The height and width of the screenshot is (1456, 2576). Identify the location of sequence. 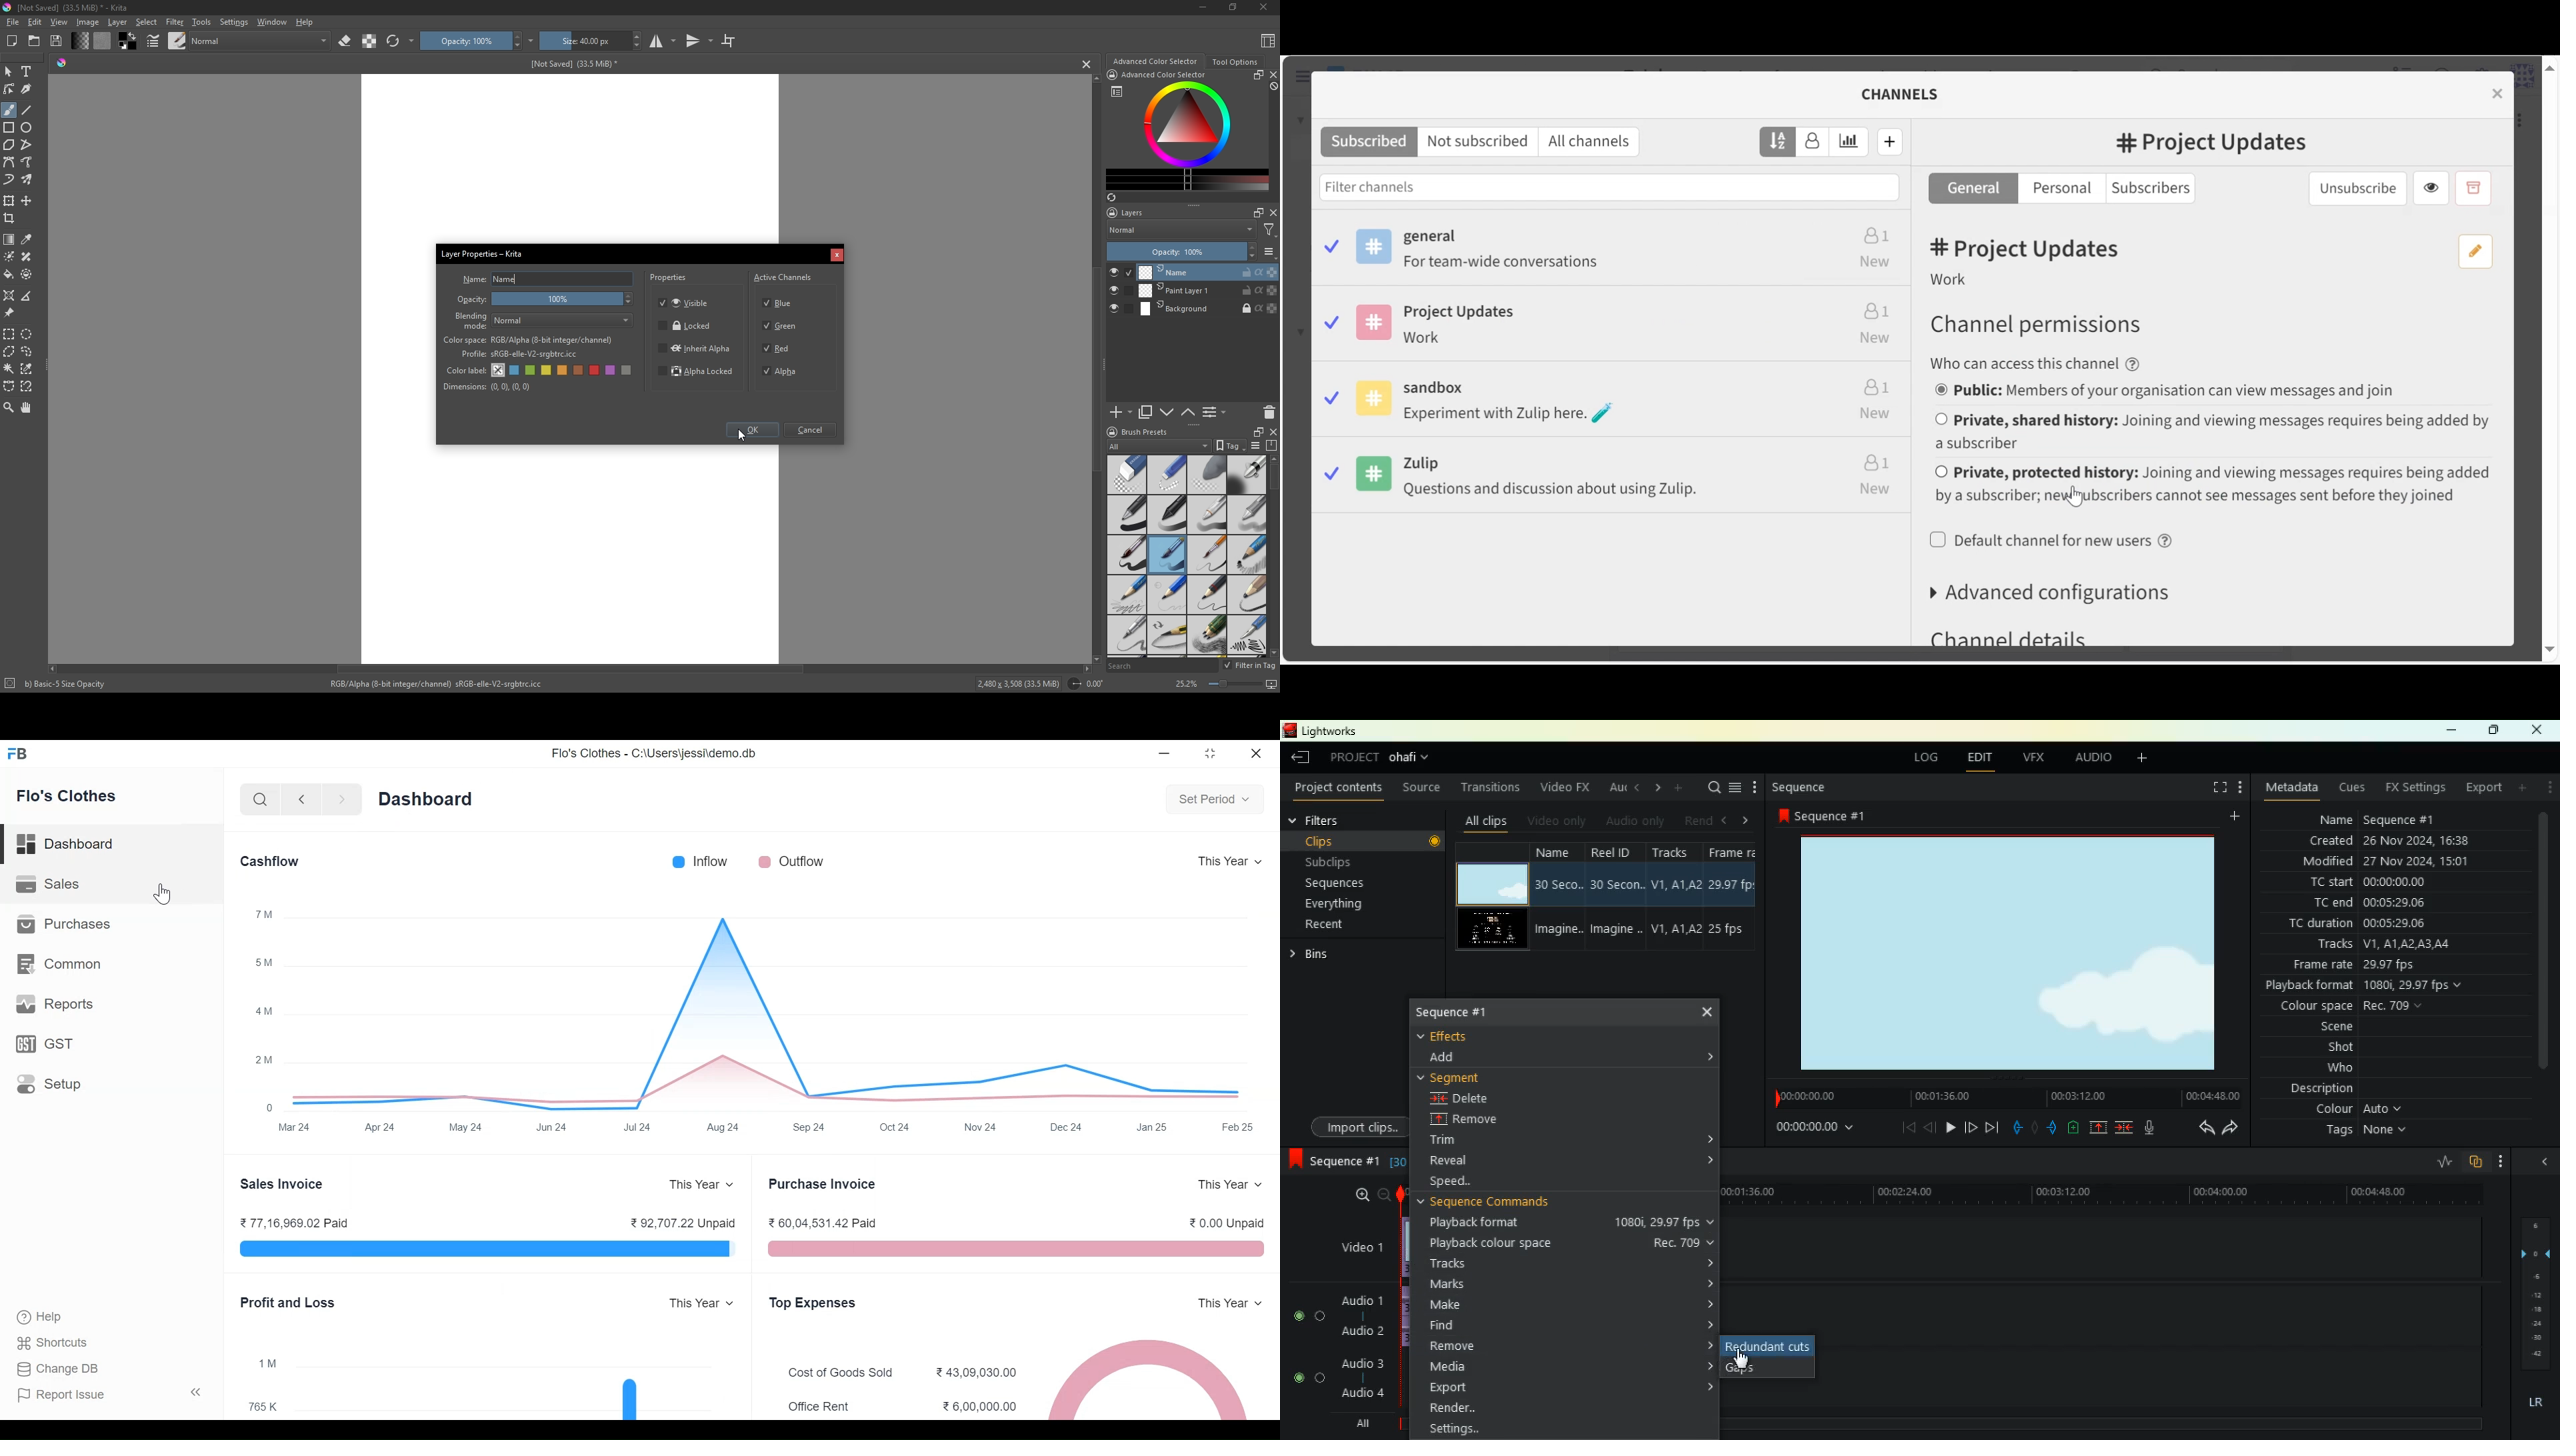
(1333, 1160).